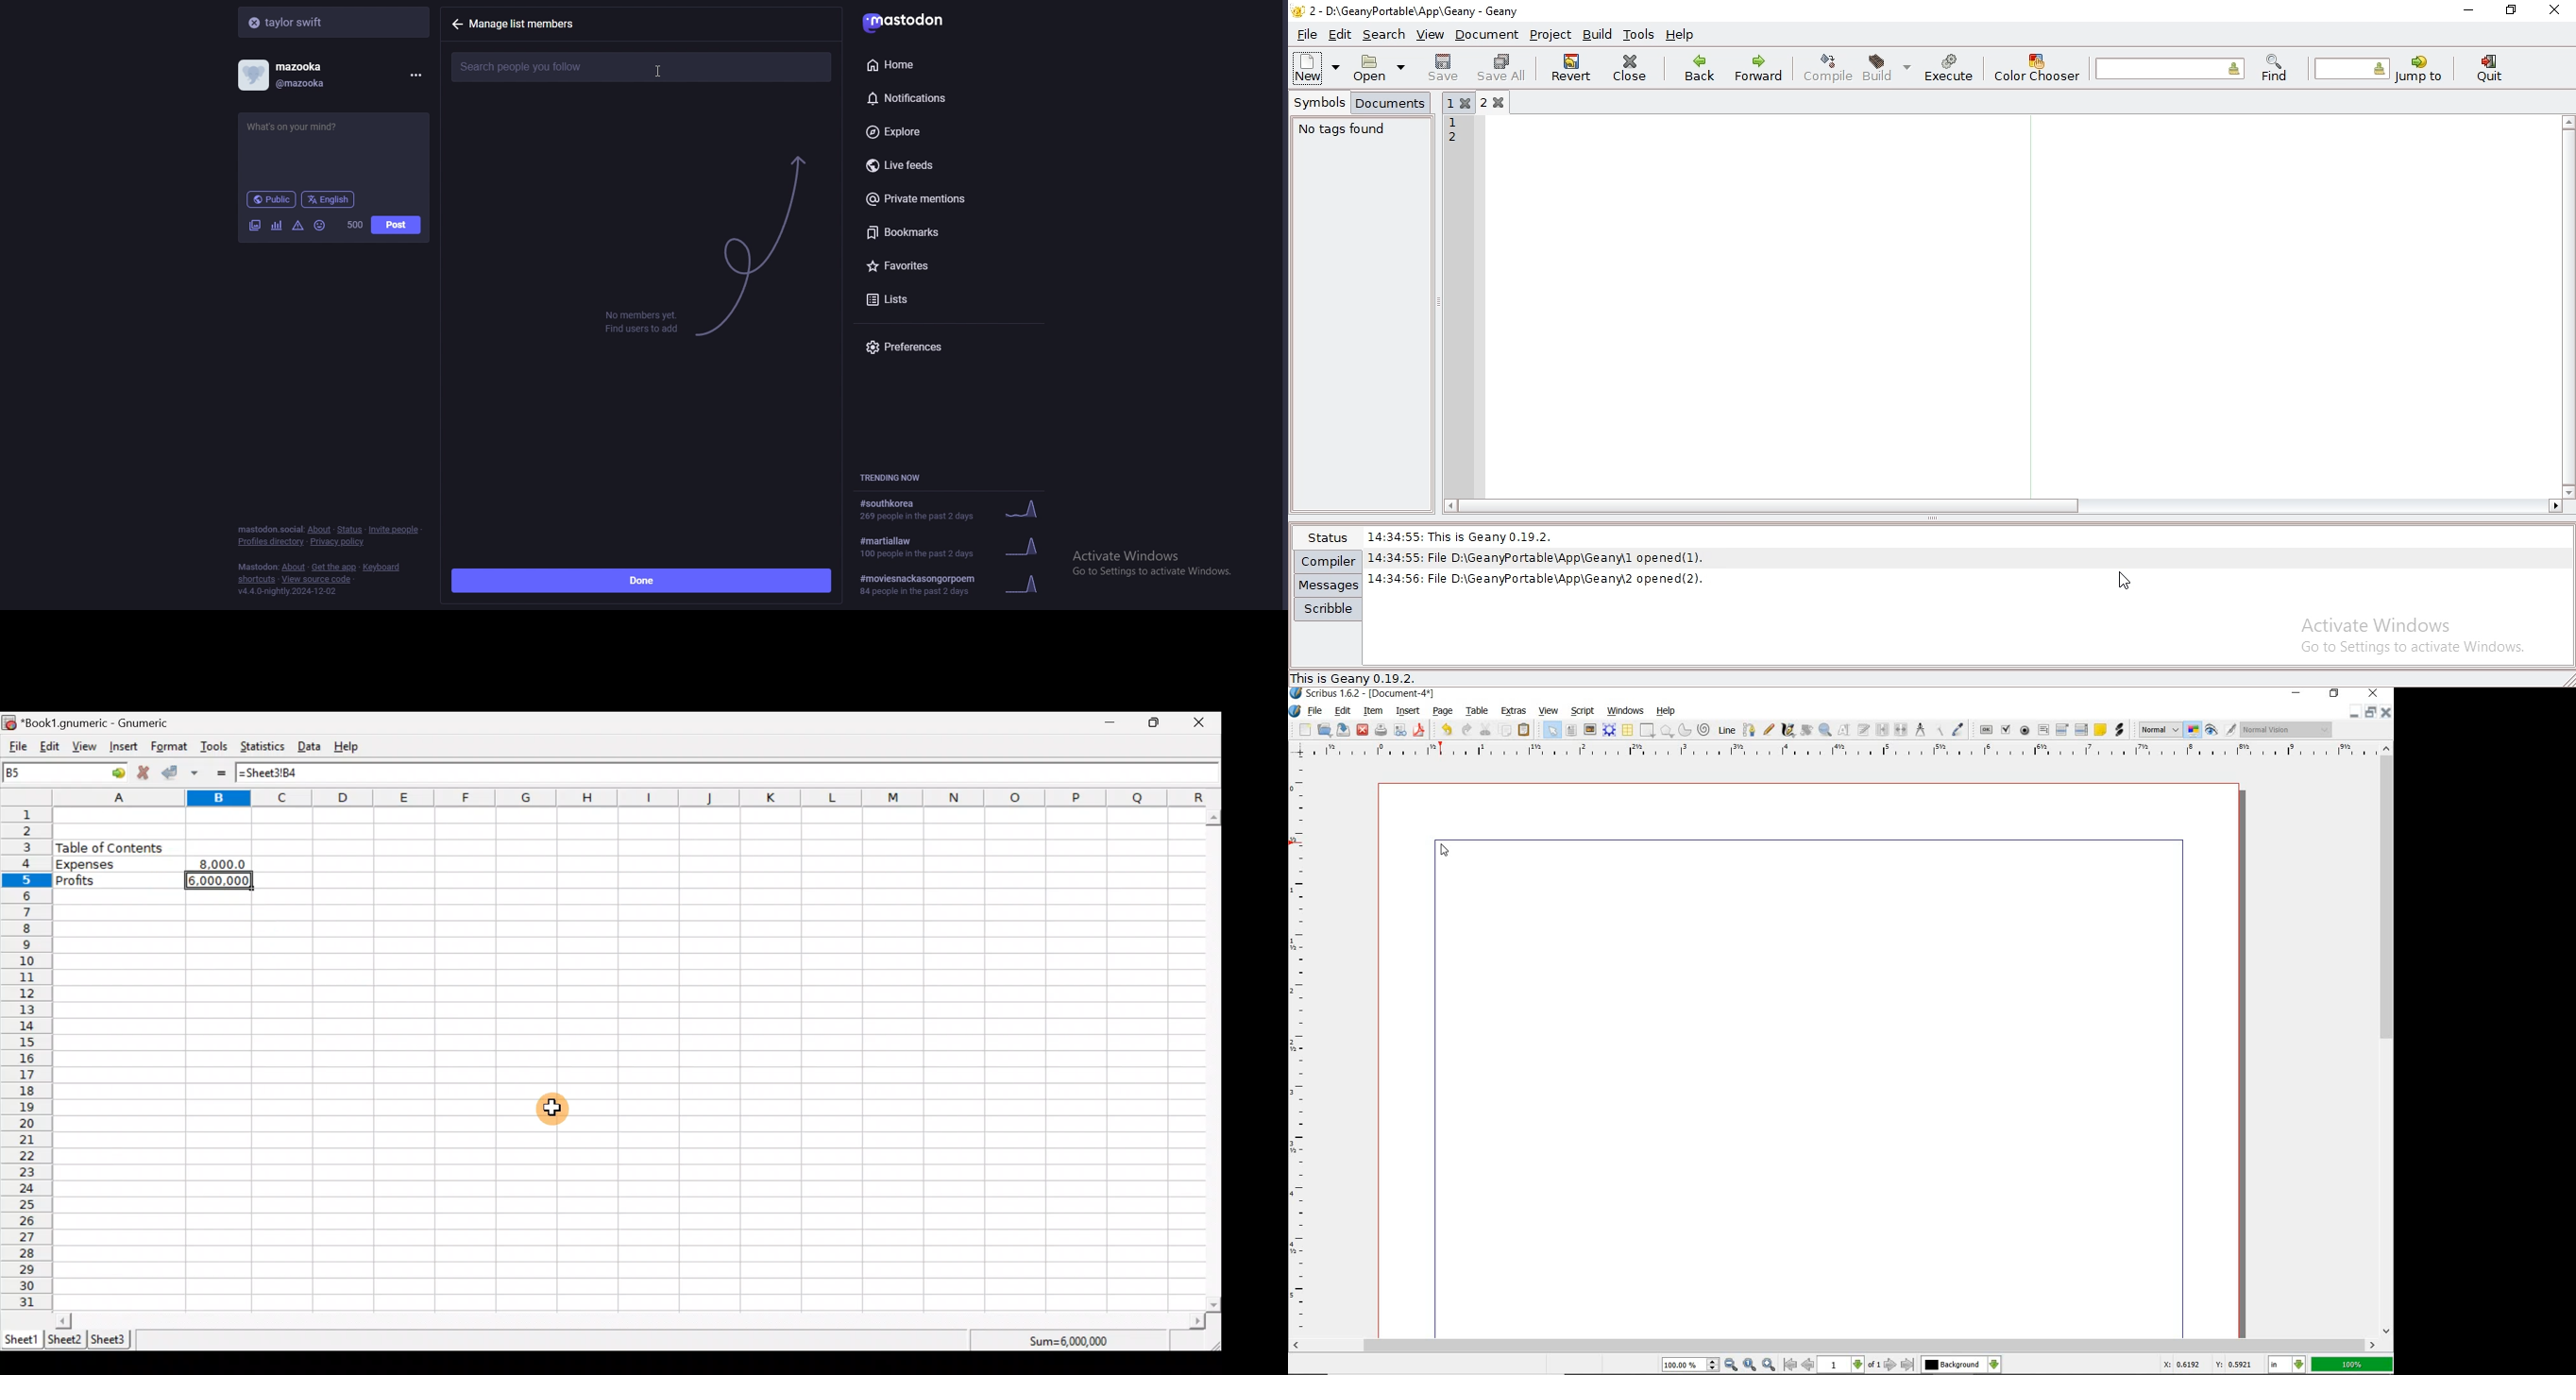 Image resolution: width=2576 pixels, height=1400 pixels. I want to click on open, so click(1374, 68).